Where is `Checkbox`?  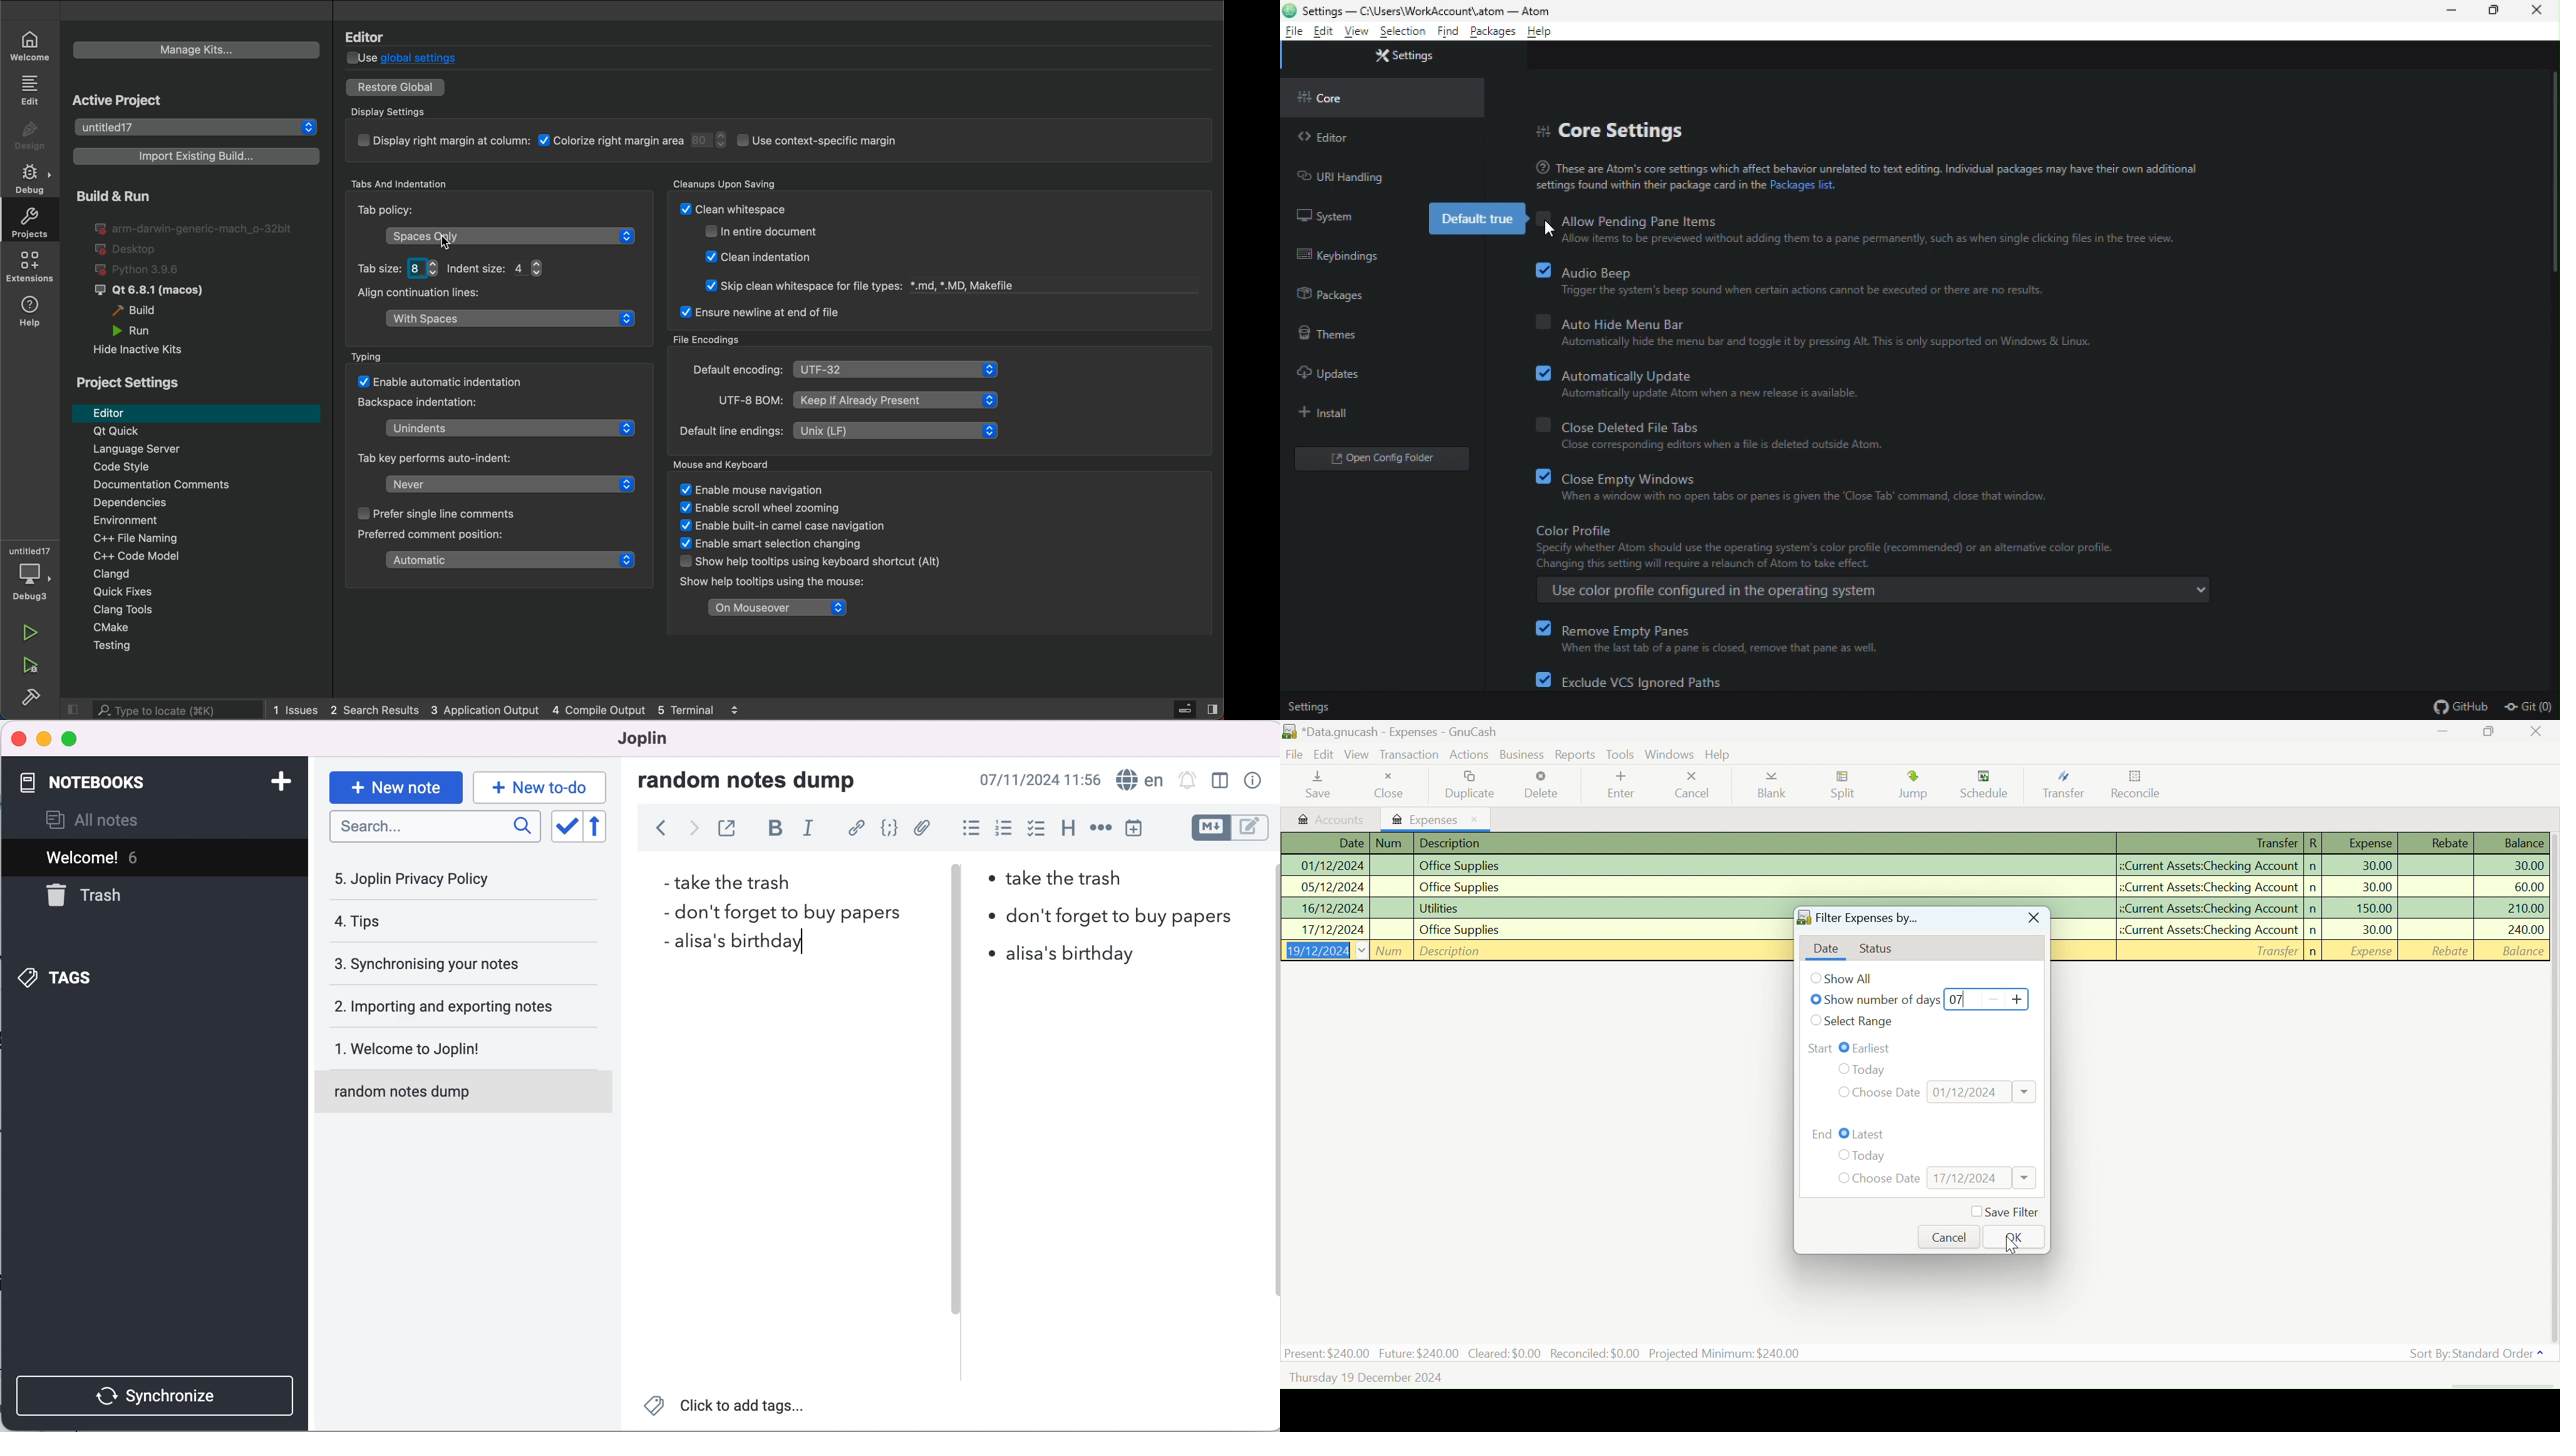
Checkbox is located at coordinates (1845, 1047).